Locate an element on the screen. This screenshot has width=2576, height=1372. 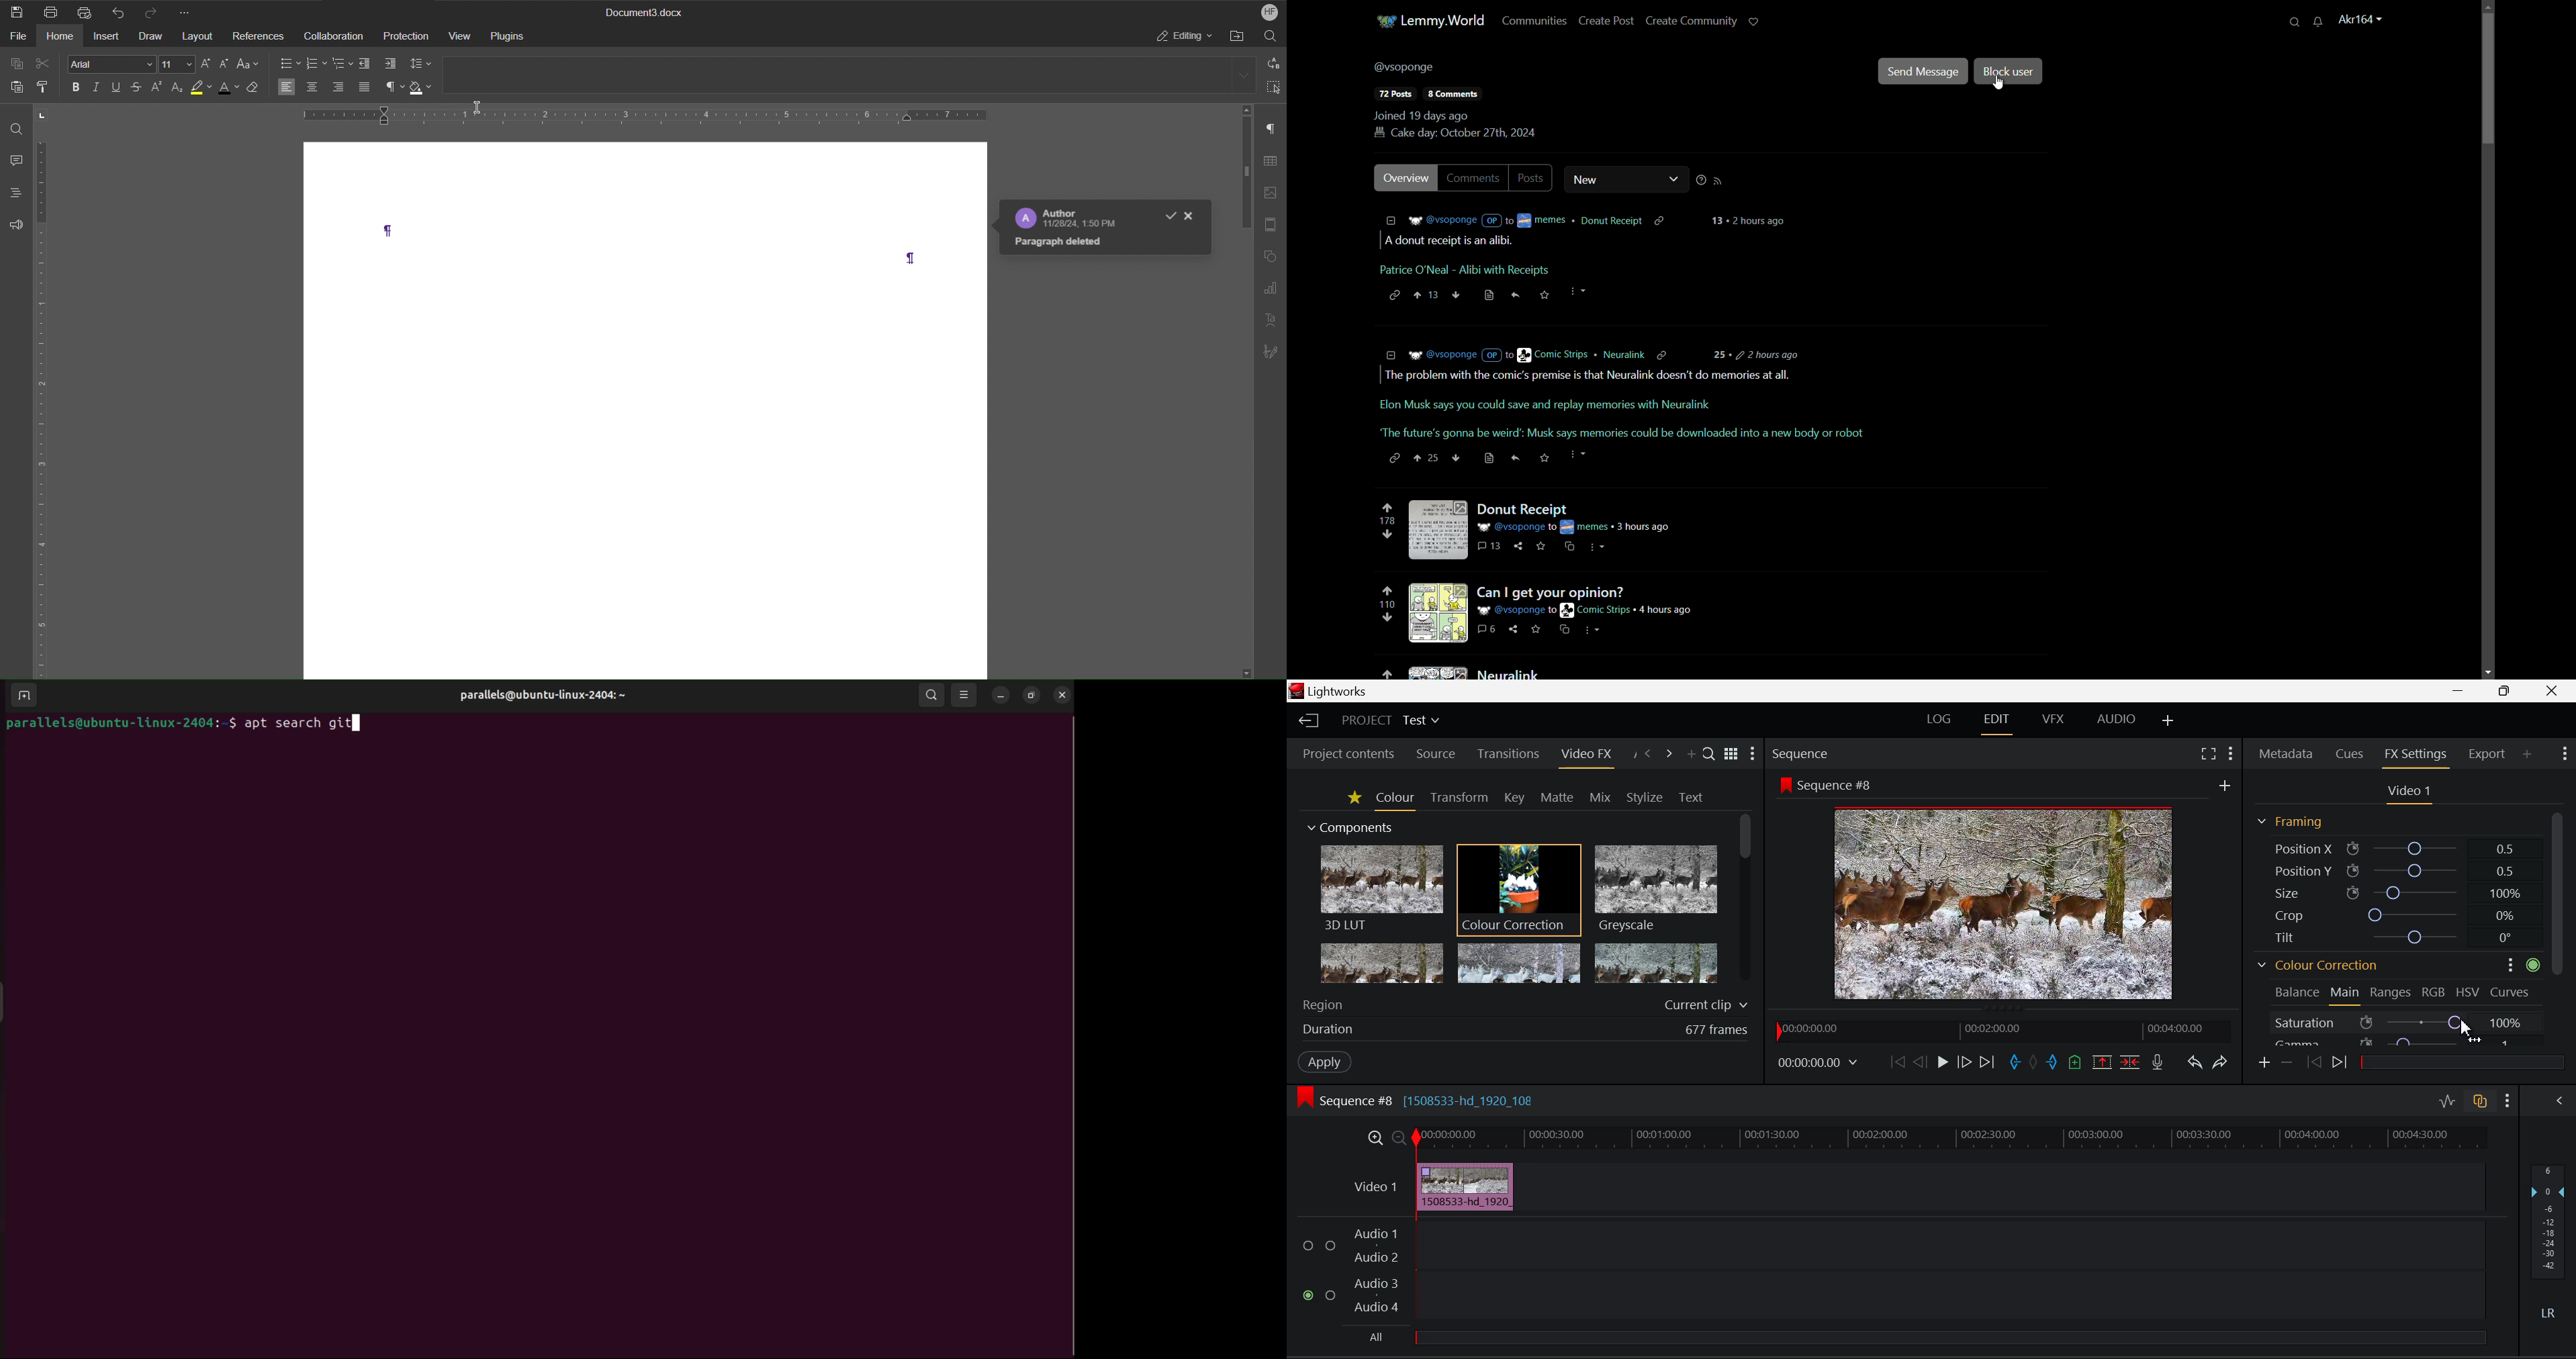
Matte is located at coordinates (1557, 798).